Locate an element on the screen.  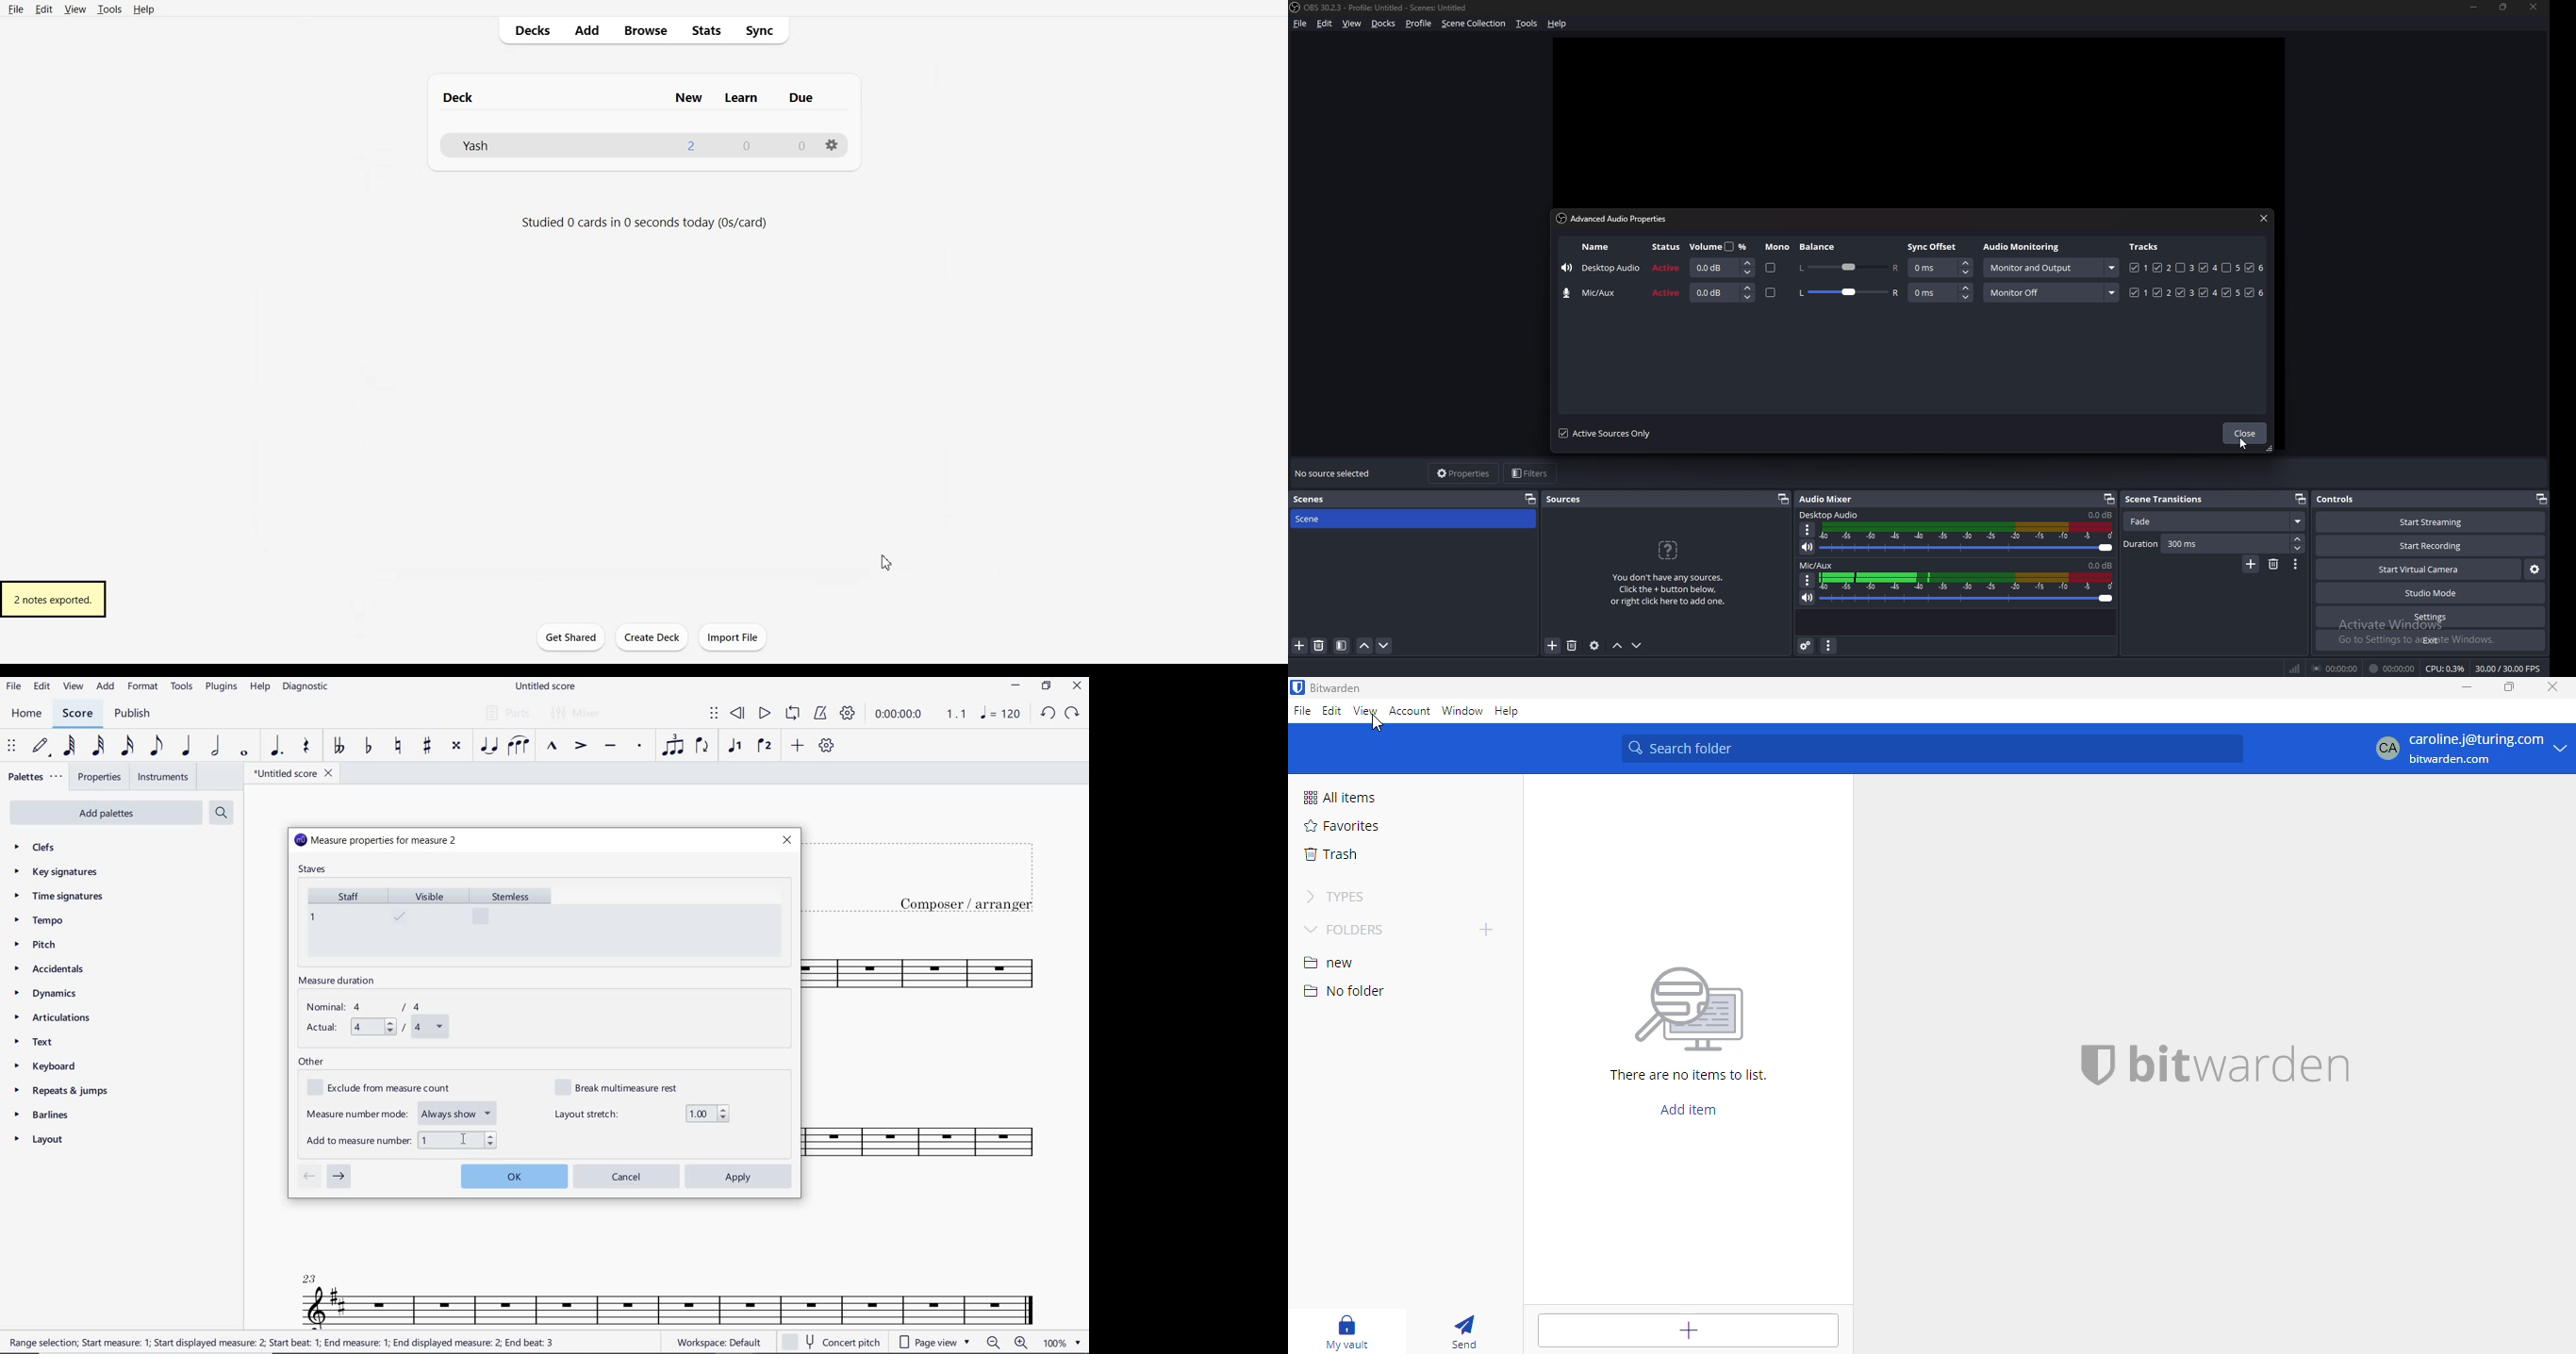
docks is located at coordinates (1385, 23).